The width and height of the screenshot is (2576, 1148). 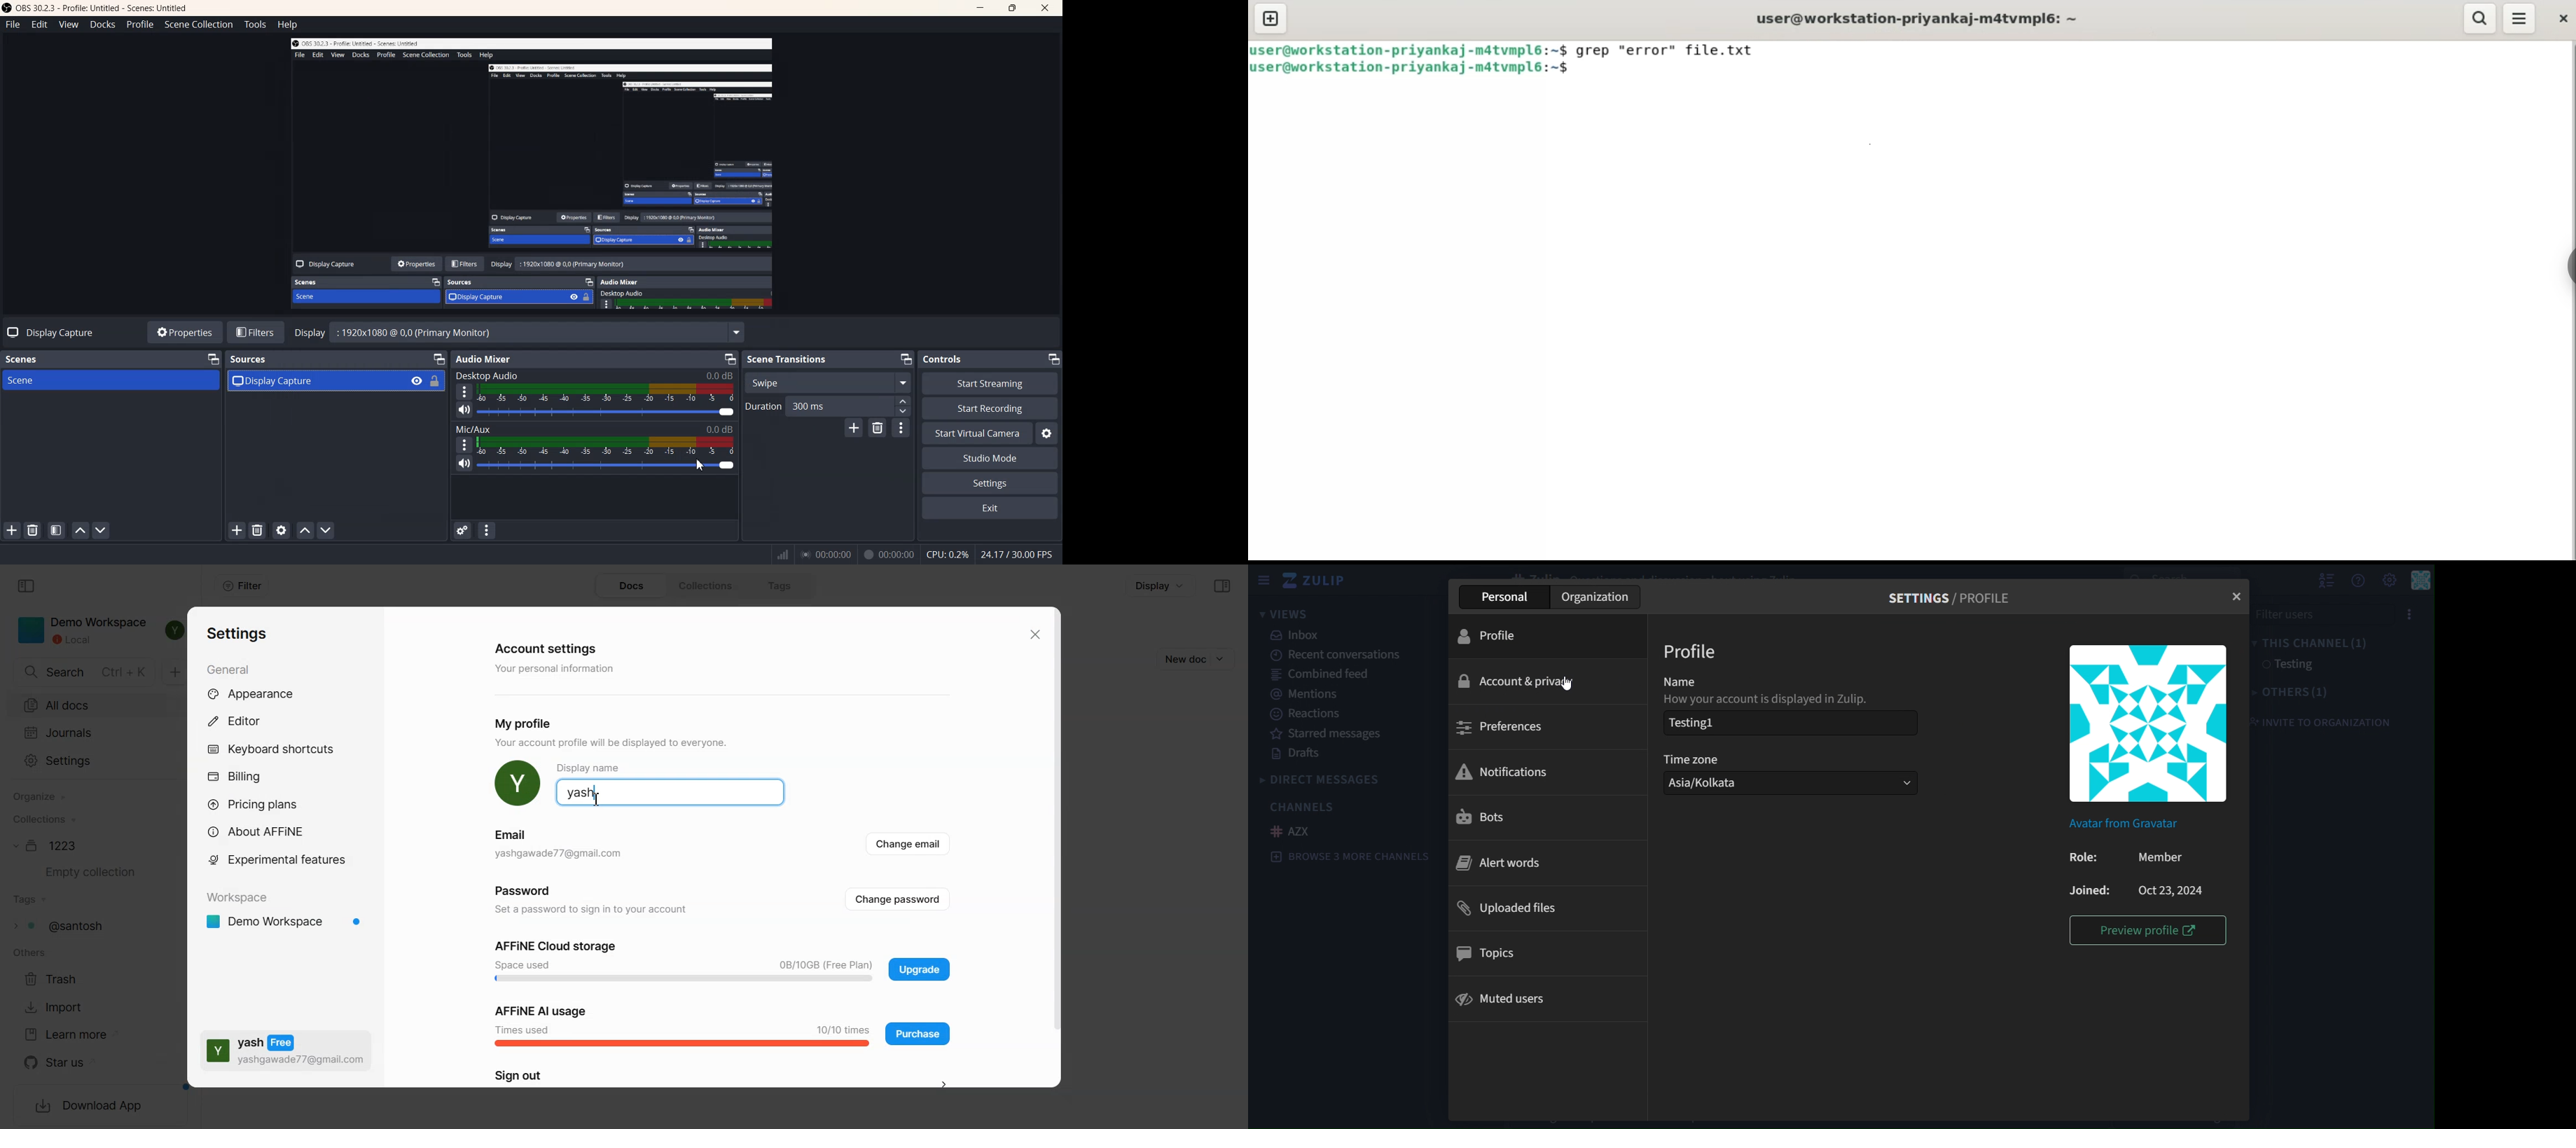 I want to click on new tab, so click(x=1271, y=19).